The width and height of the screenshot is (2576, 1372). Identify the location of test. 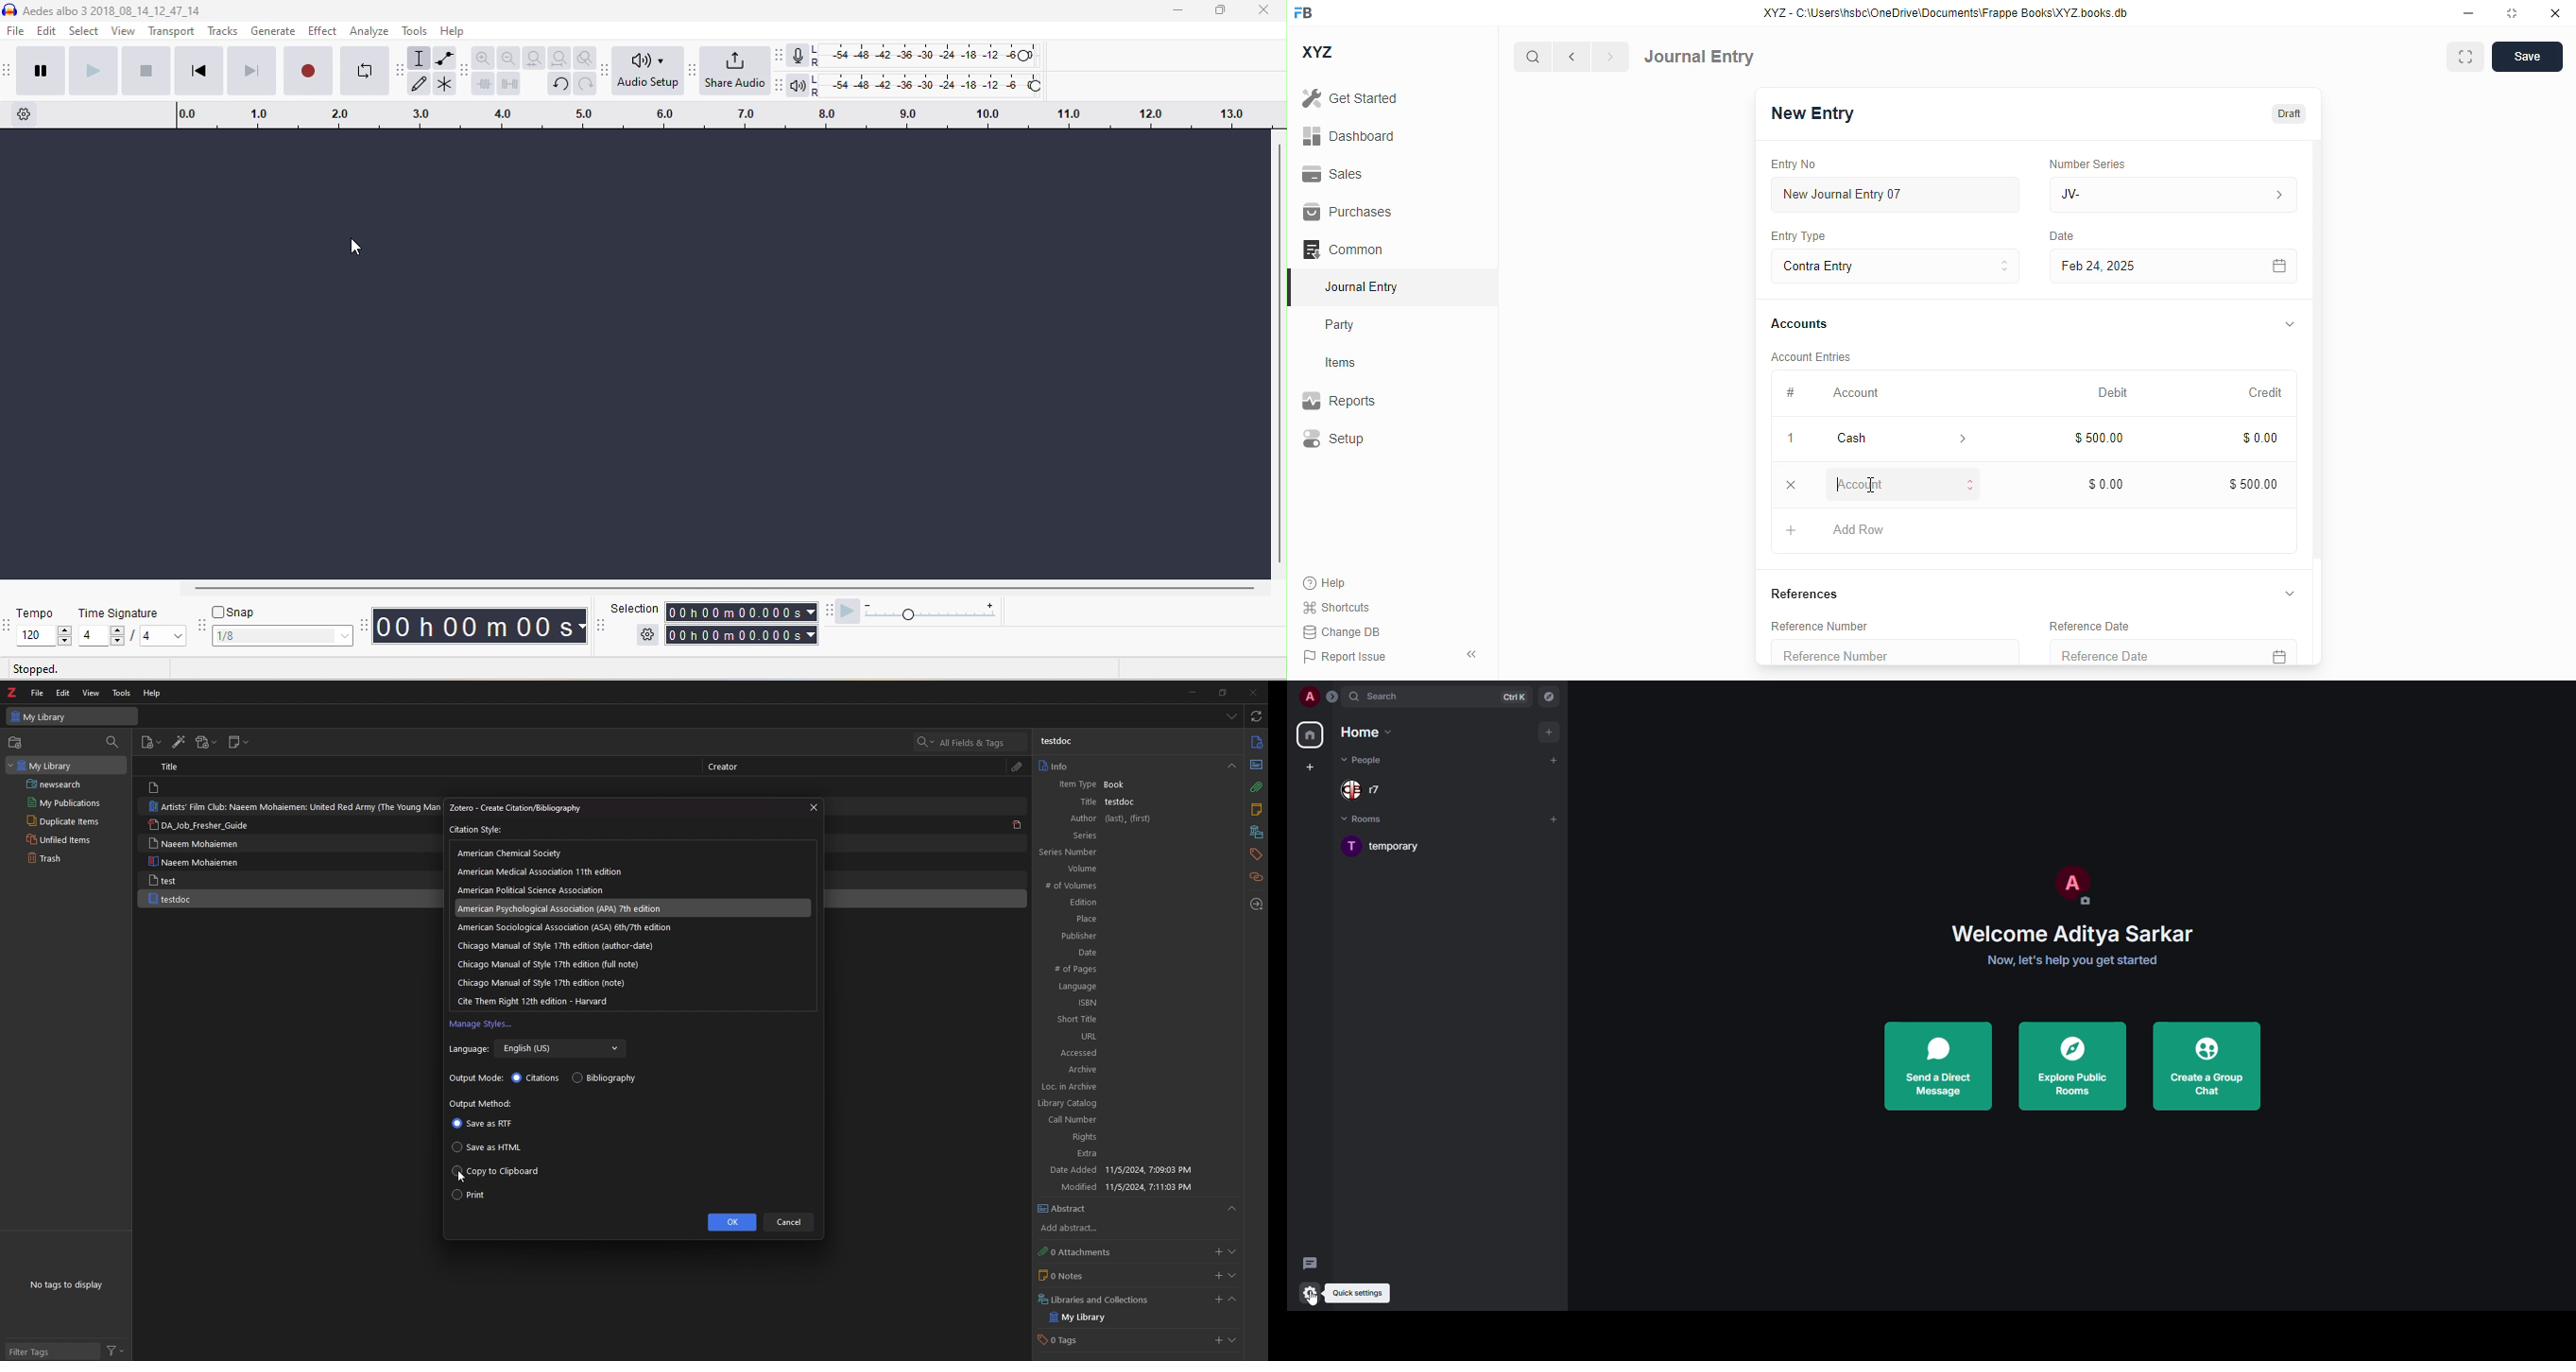
(164, 880).